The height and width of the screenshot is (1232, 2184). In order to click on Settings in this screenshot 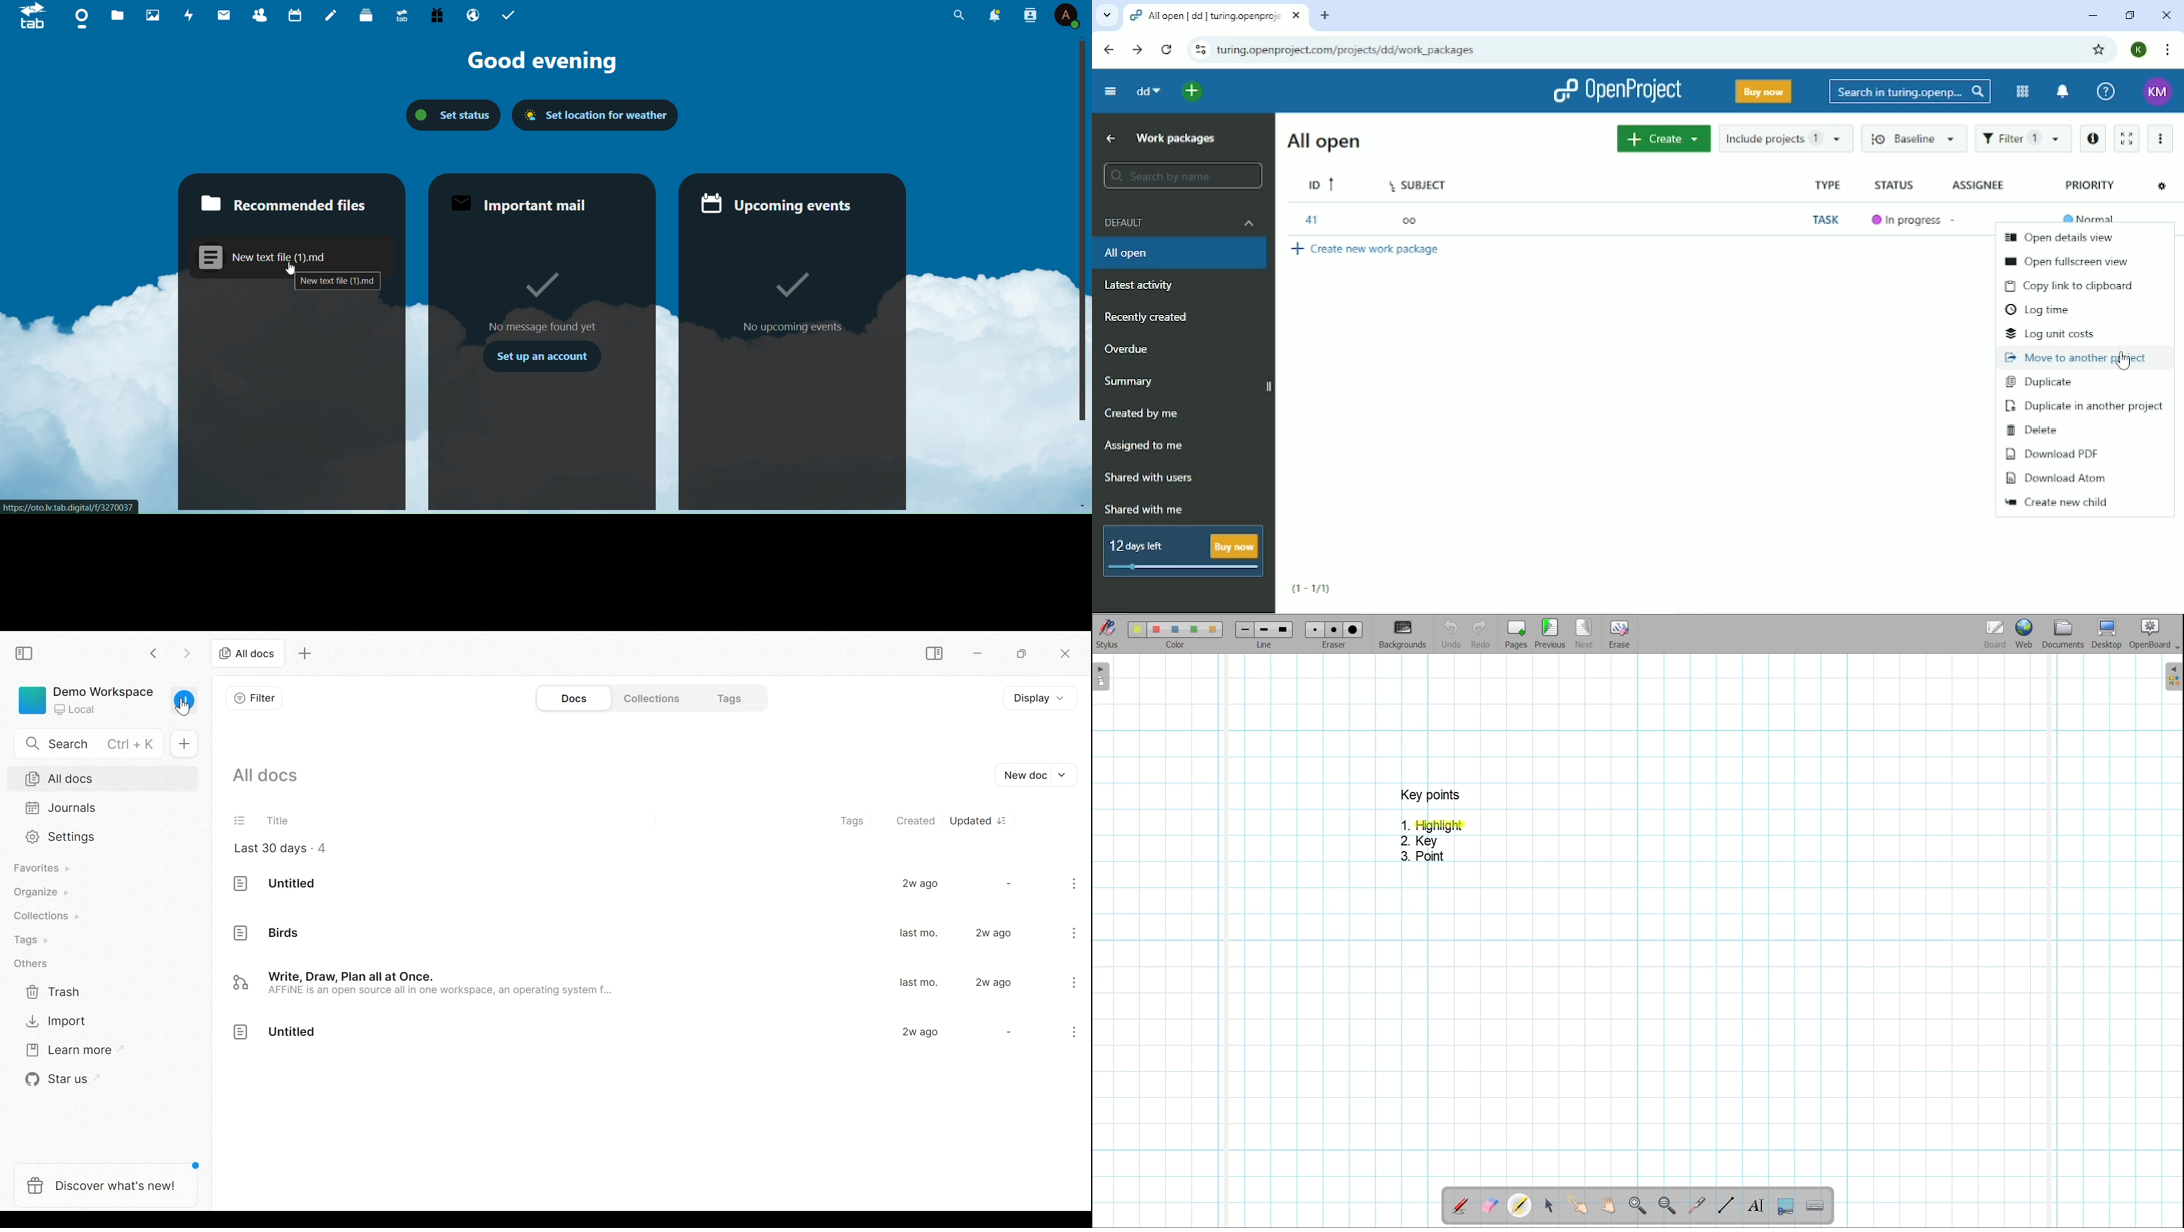, I will do `click(104, 838)`.